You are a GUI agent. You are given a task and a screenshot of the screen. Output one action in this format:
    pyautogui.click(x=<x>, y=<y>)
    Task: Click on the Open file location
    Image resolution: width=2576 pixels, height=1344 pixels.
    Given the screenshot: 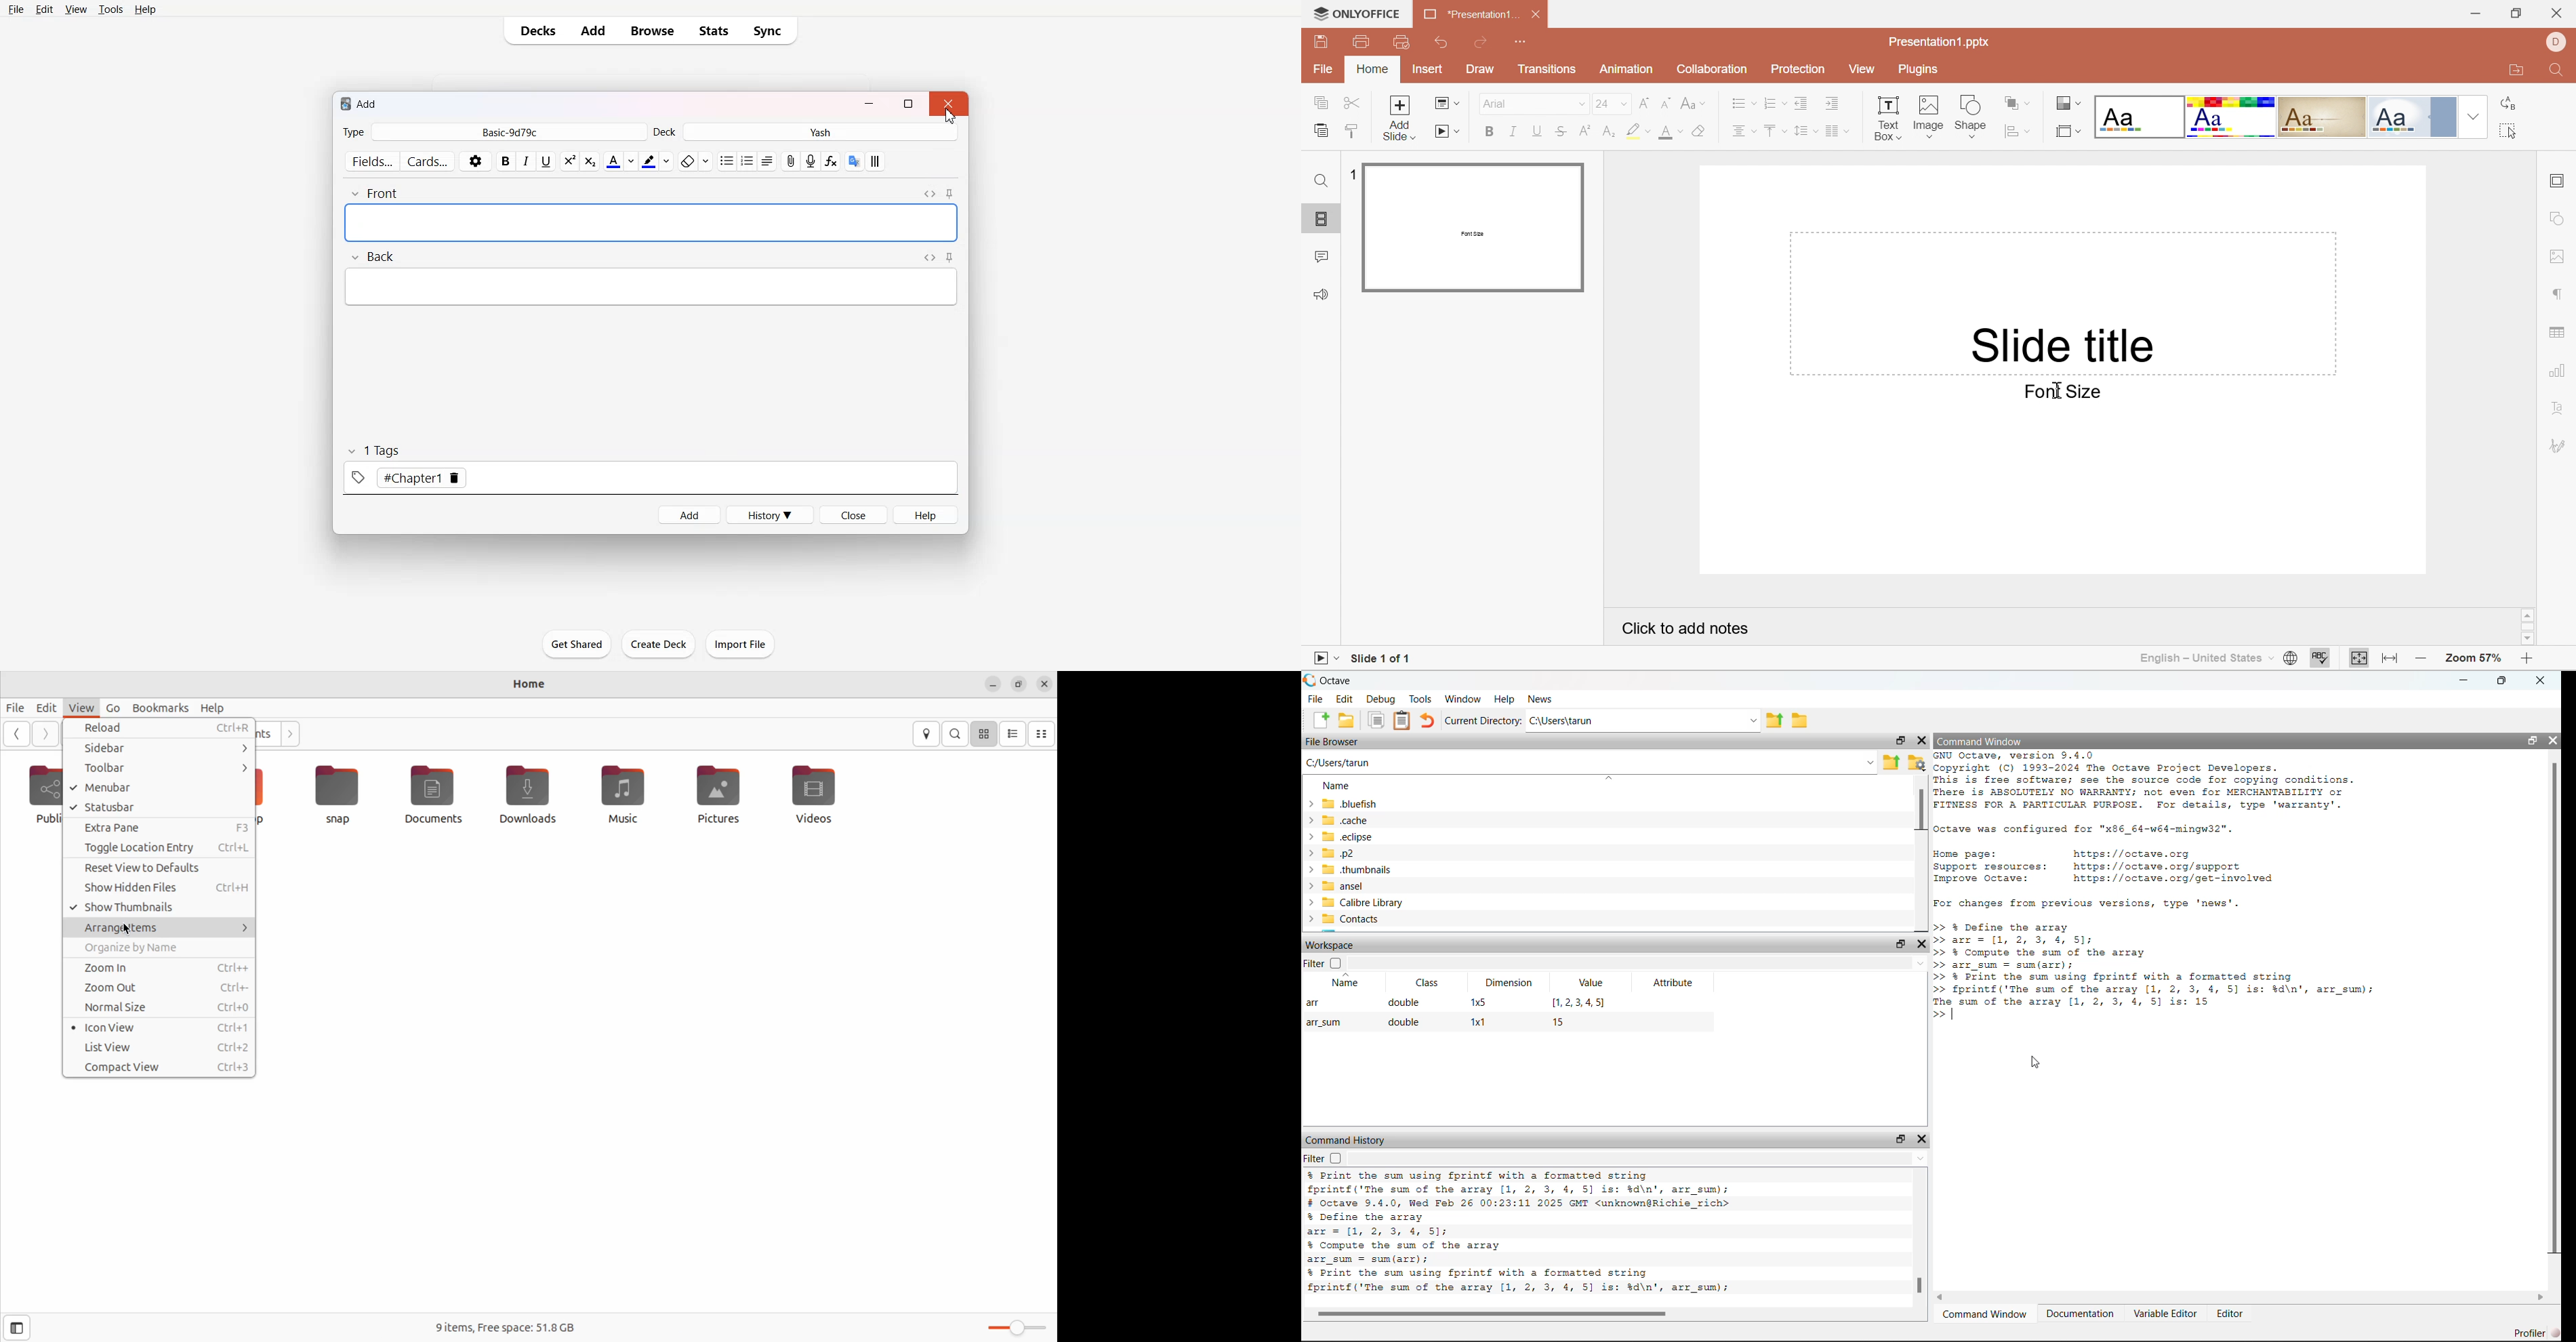 What is the action you would take?
    pyautogui.click(x=2519, y=70)
    